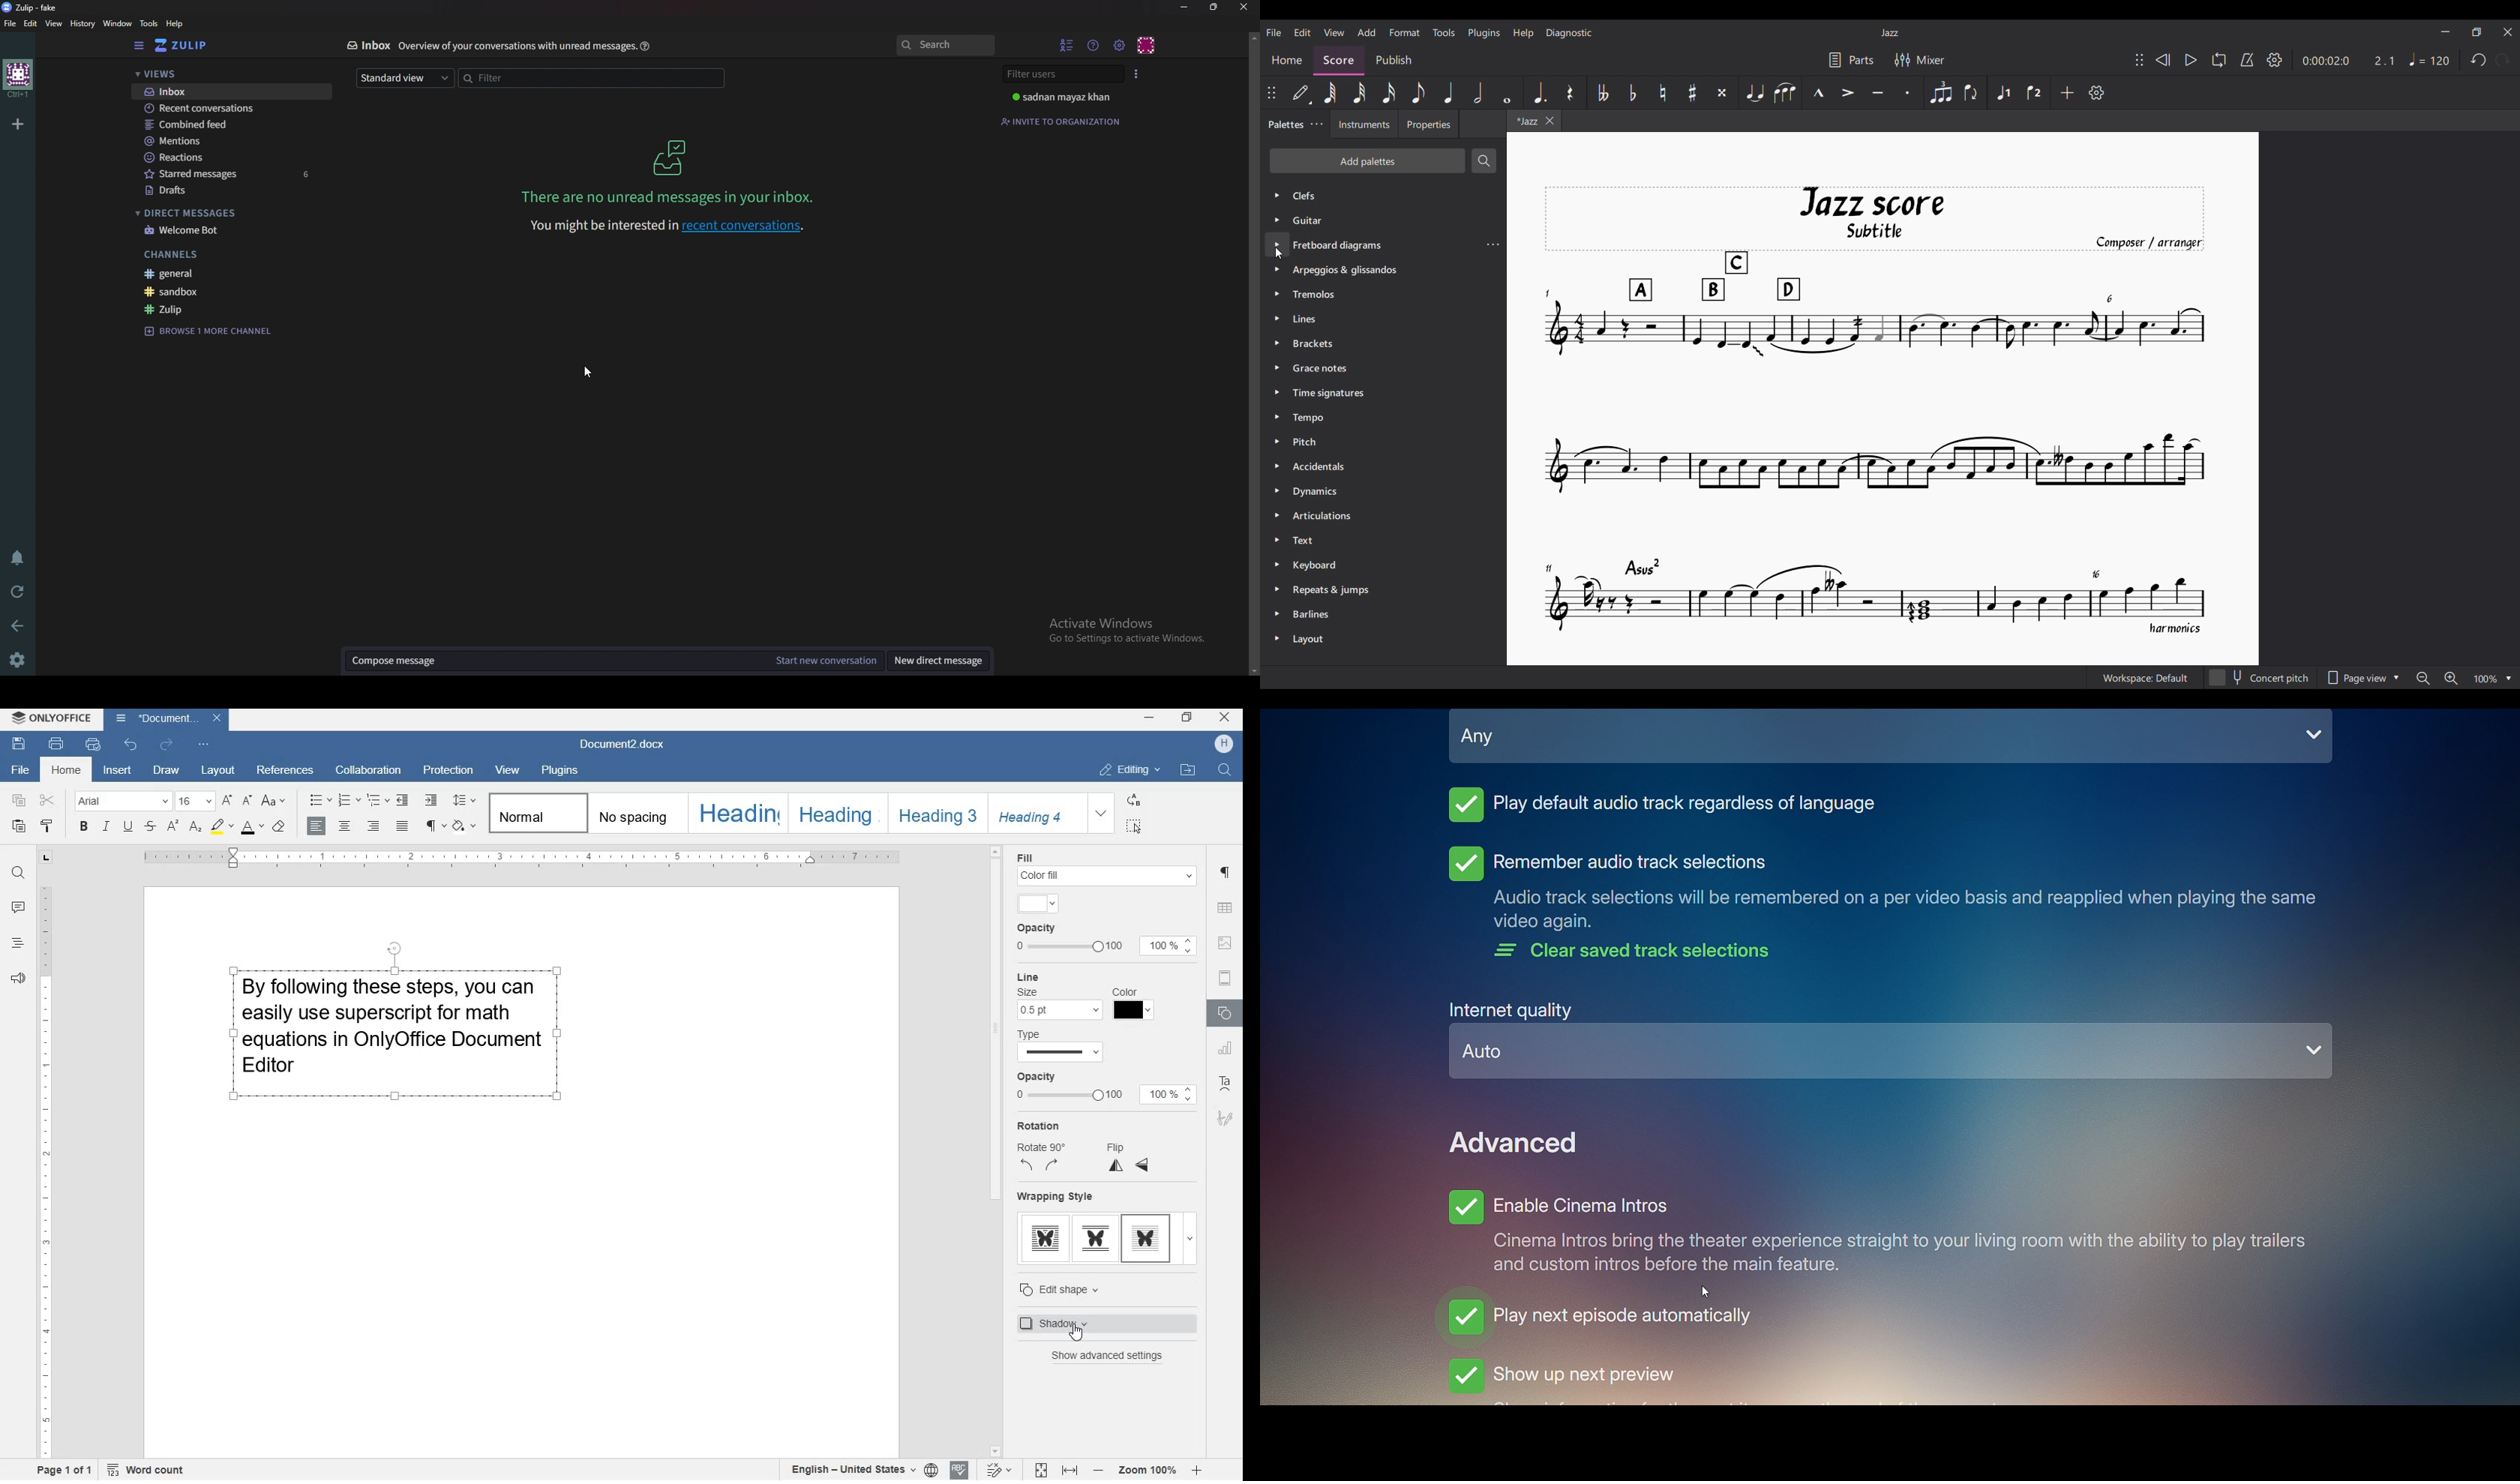 Image resolution: width=2520 pixels, height=1484 pixels. I want to click on font name, so click(120, 800).